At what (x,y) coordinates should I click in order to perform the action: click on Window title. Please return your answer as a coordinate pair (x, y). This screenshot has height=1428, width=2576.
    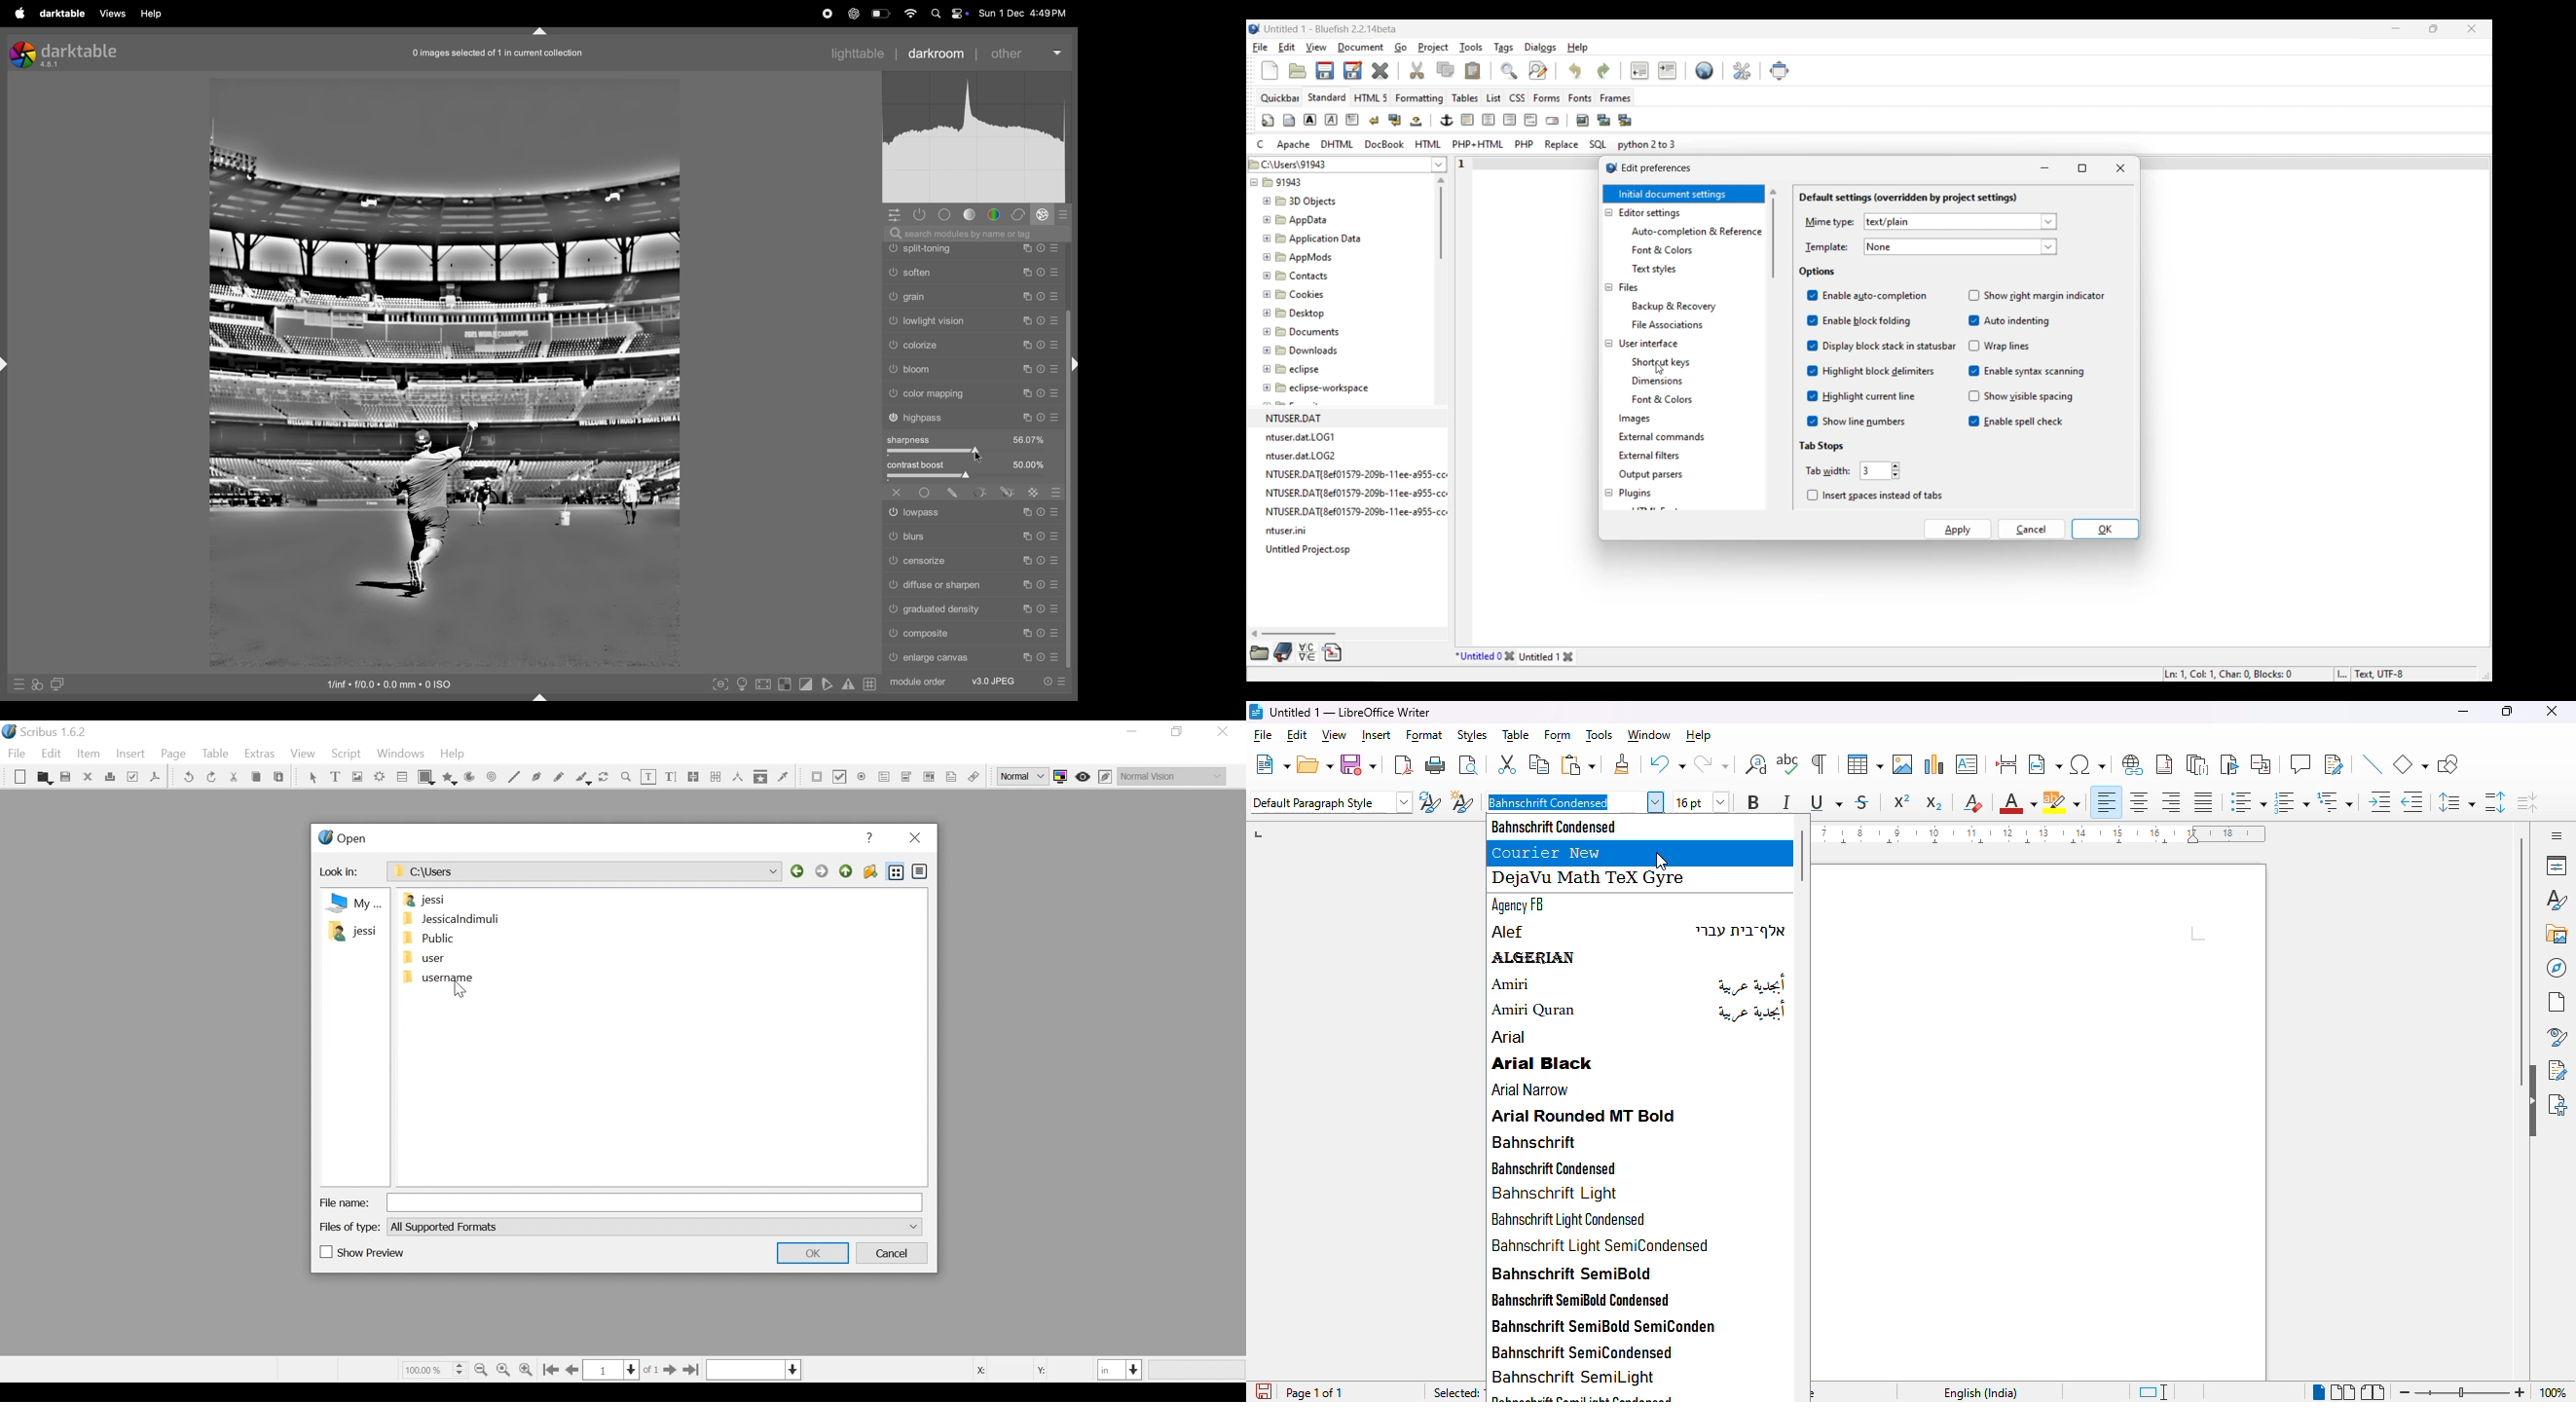
    Looking at the image, I should click on (1657, 167).